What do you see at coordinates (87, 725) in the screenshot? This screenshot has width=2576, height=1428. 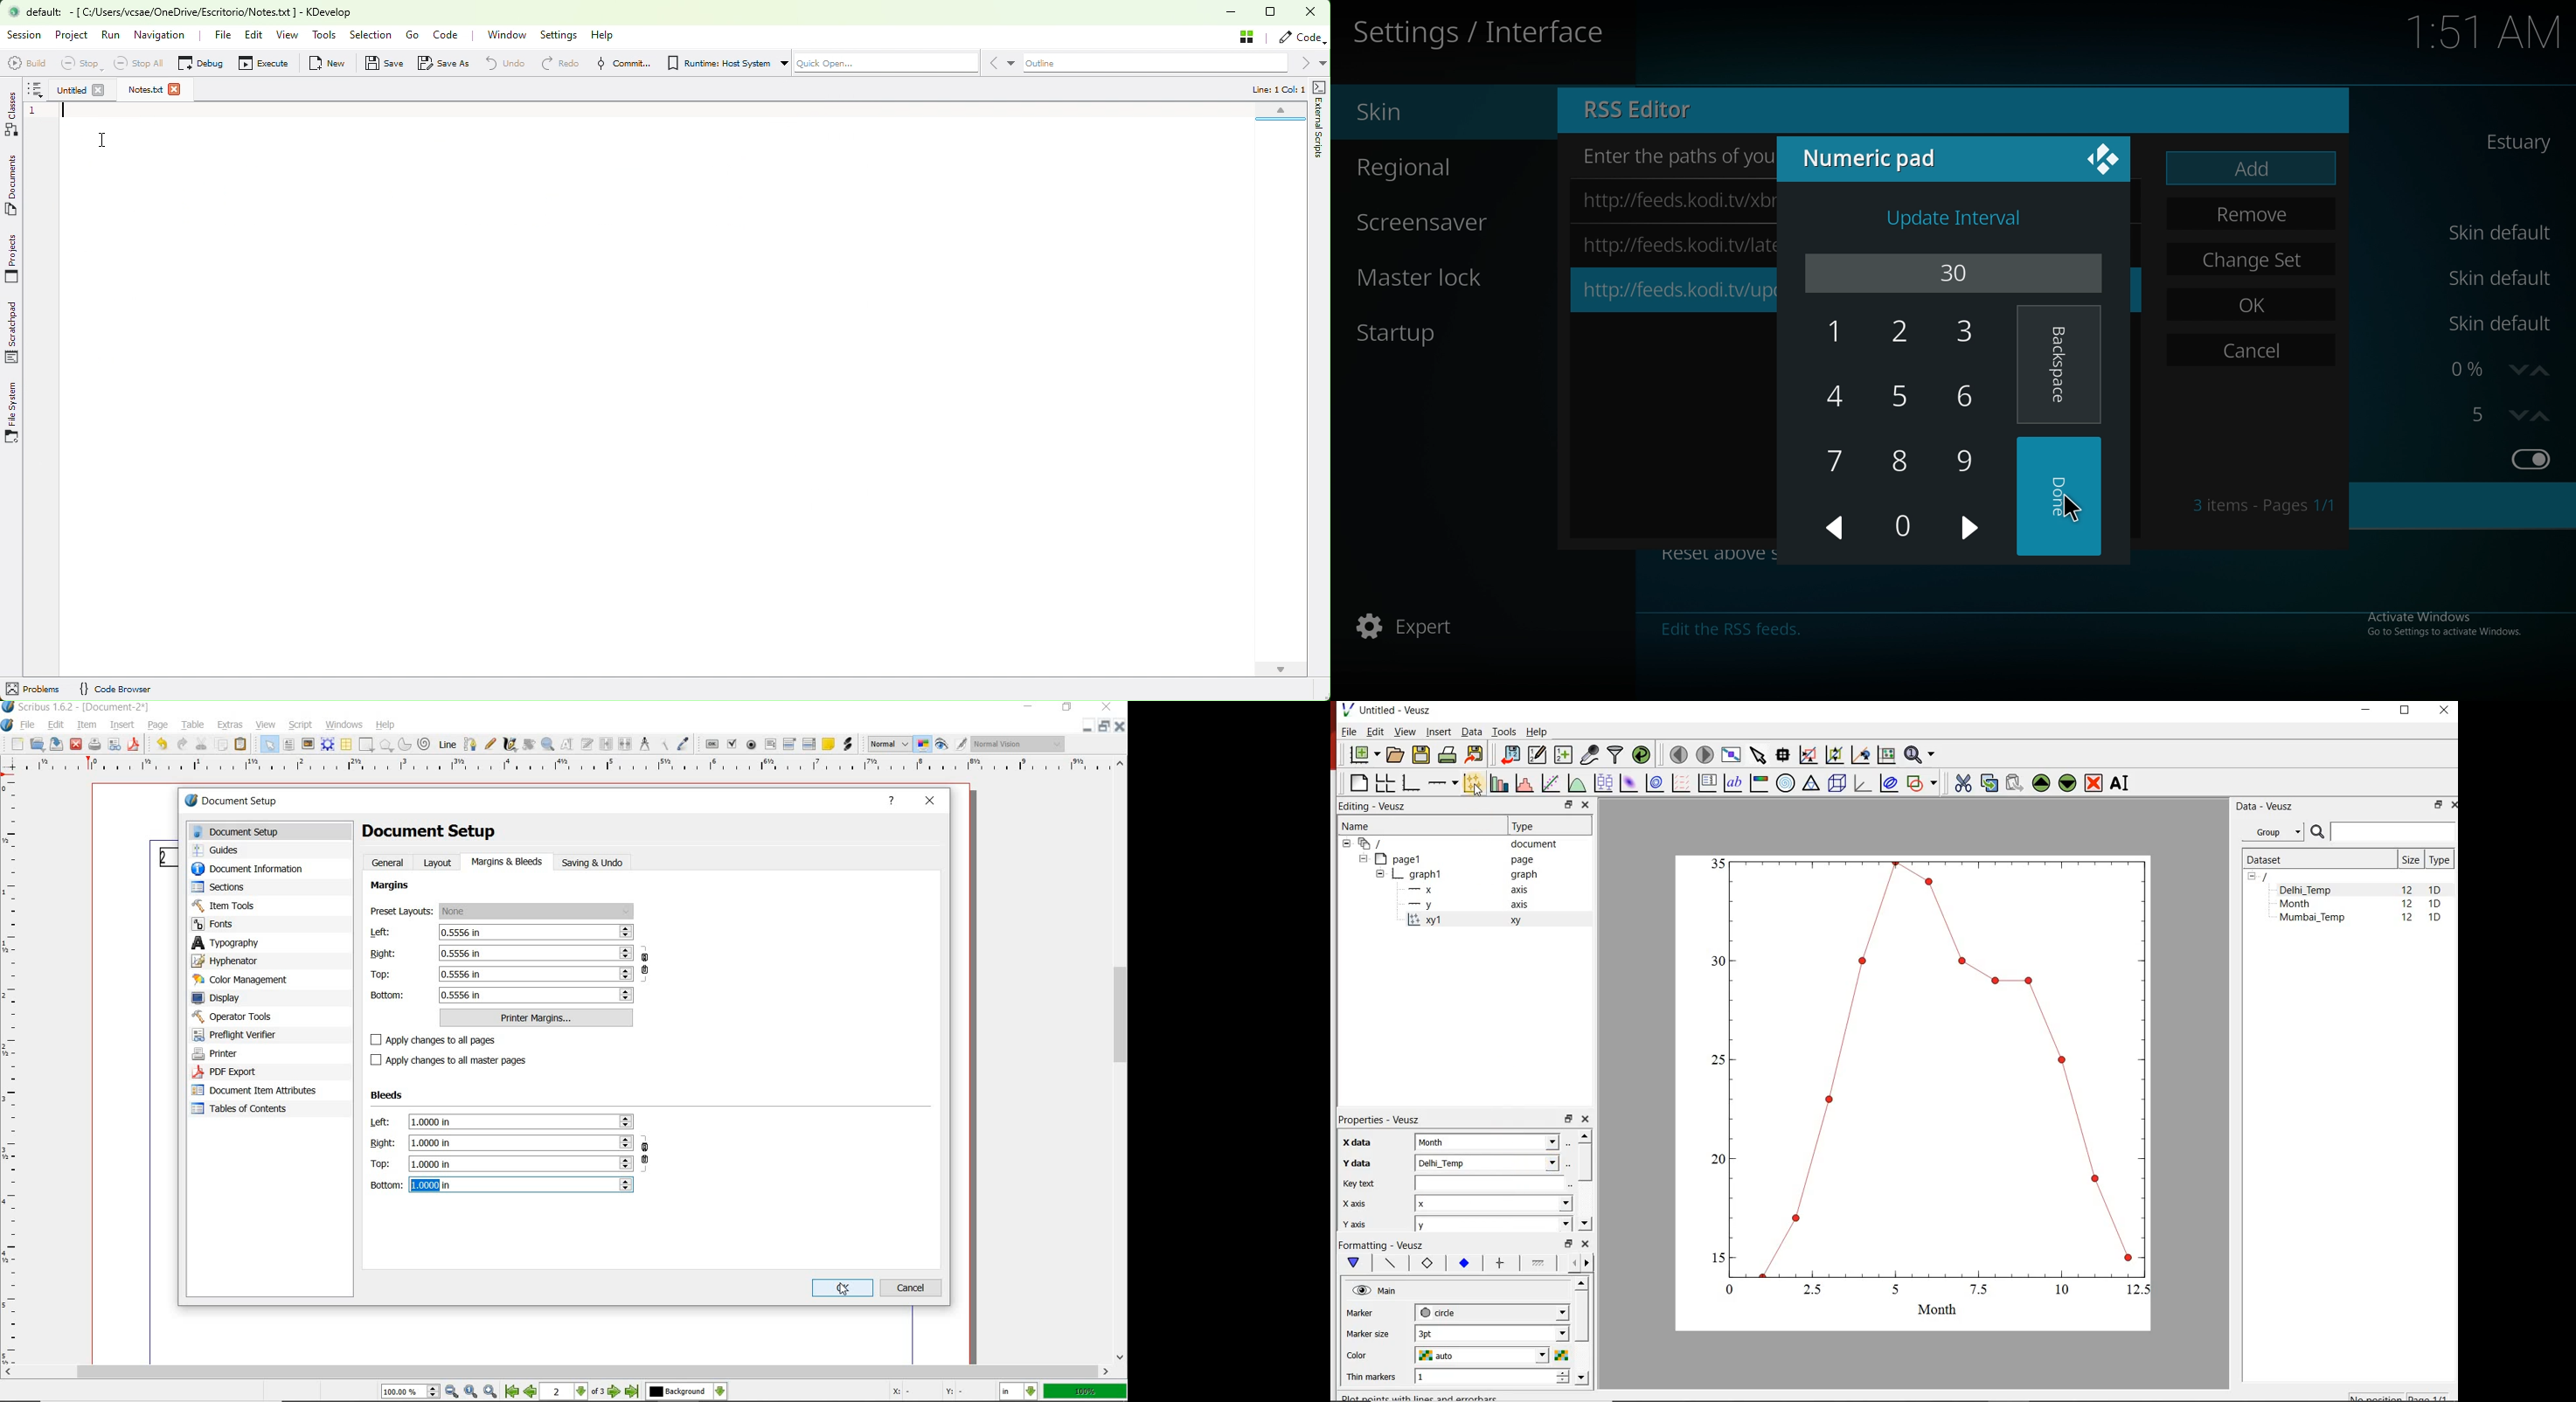 I see `item` at bounding box center [87, 725].